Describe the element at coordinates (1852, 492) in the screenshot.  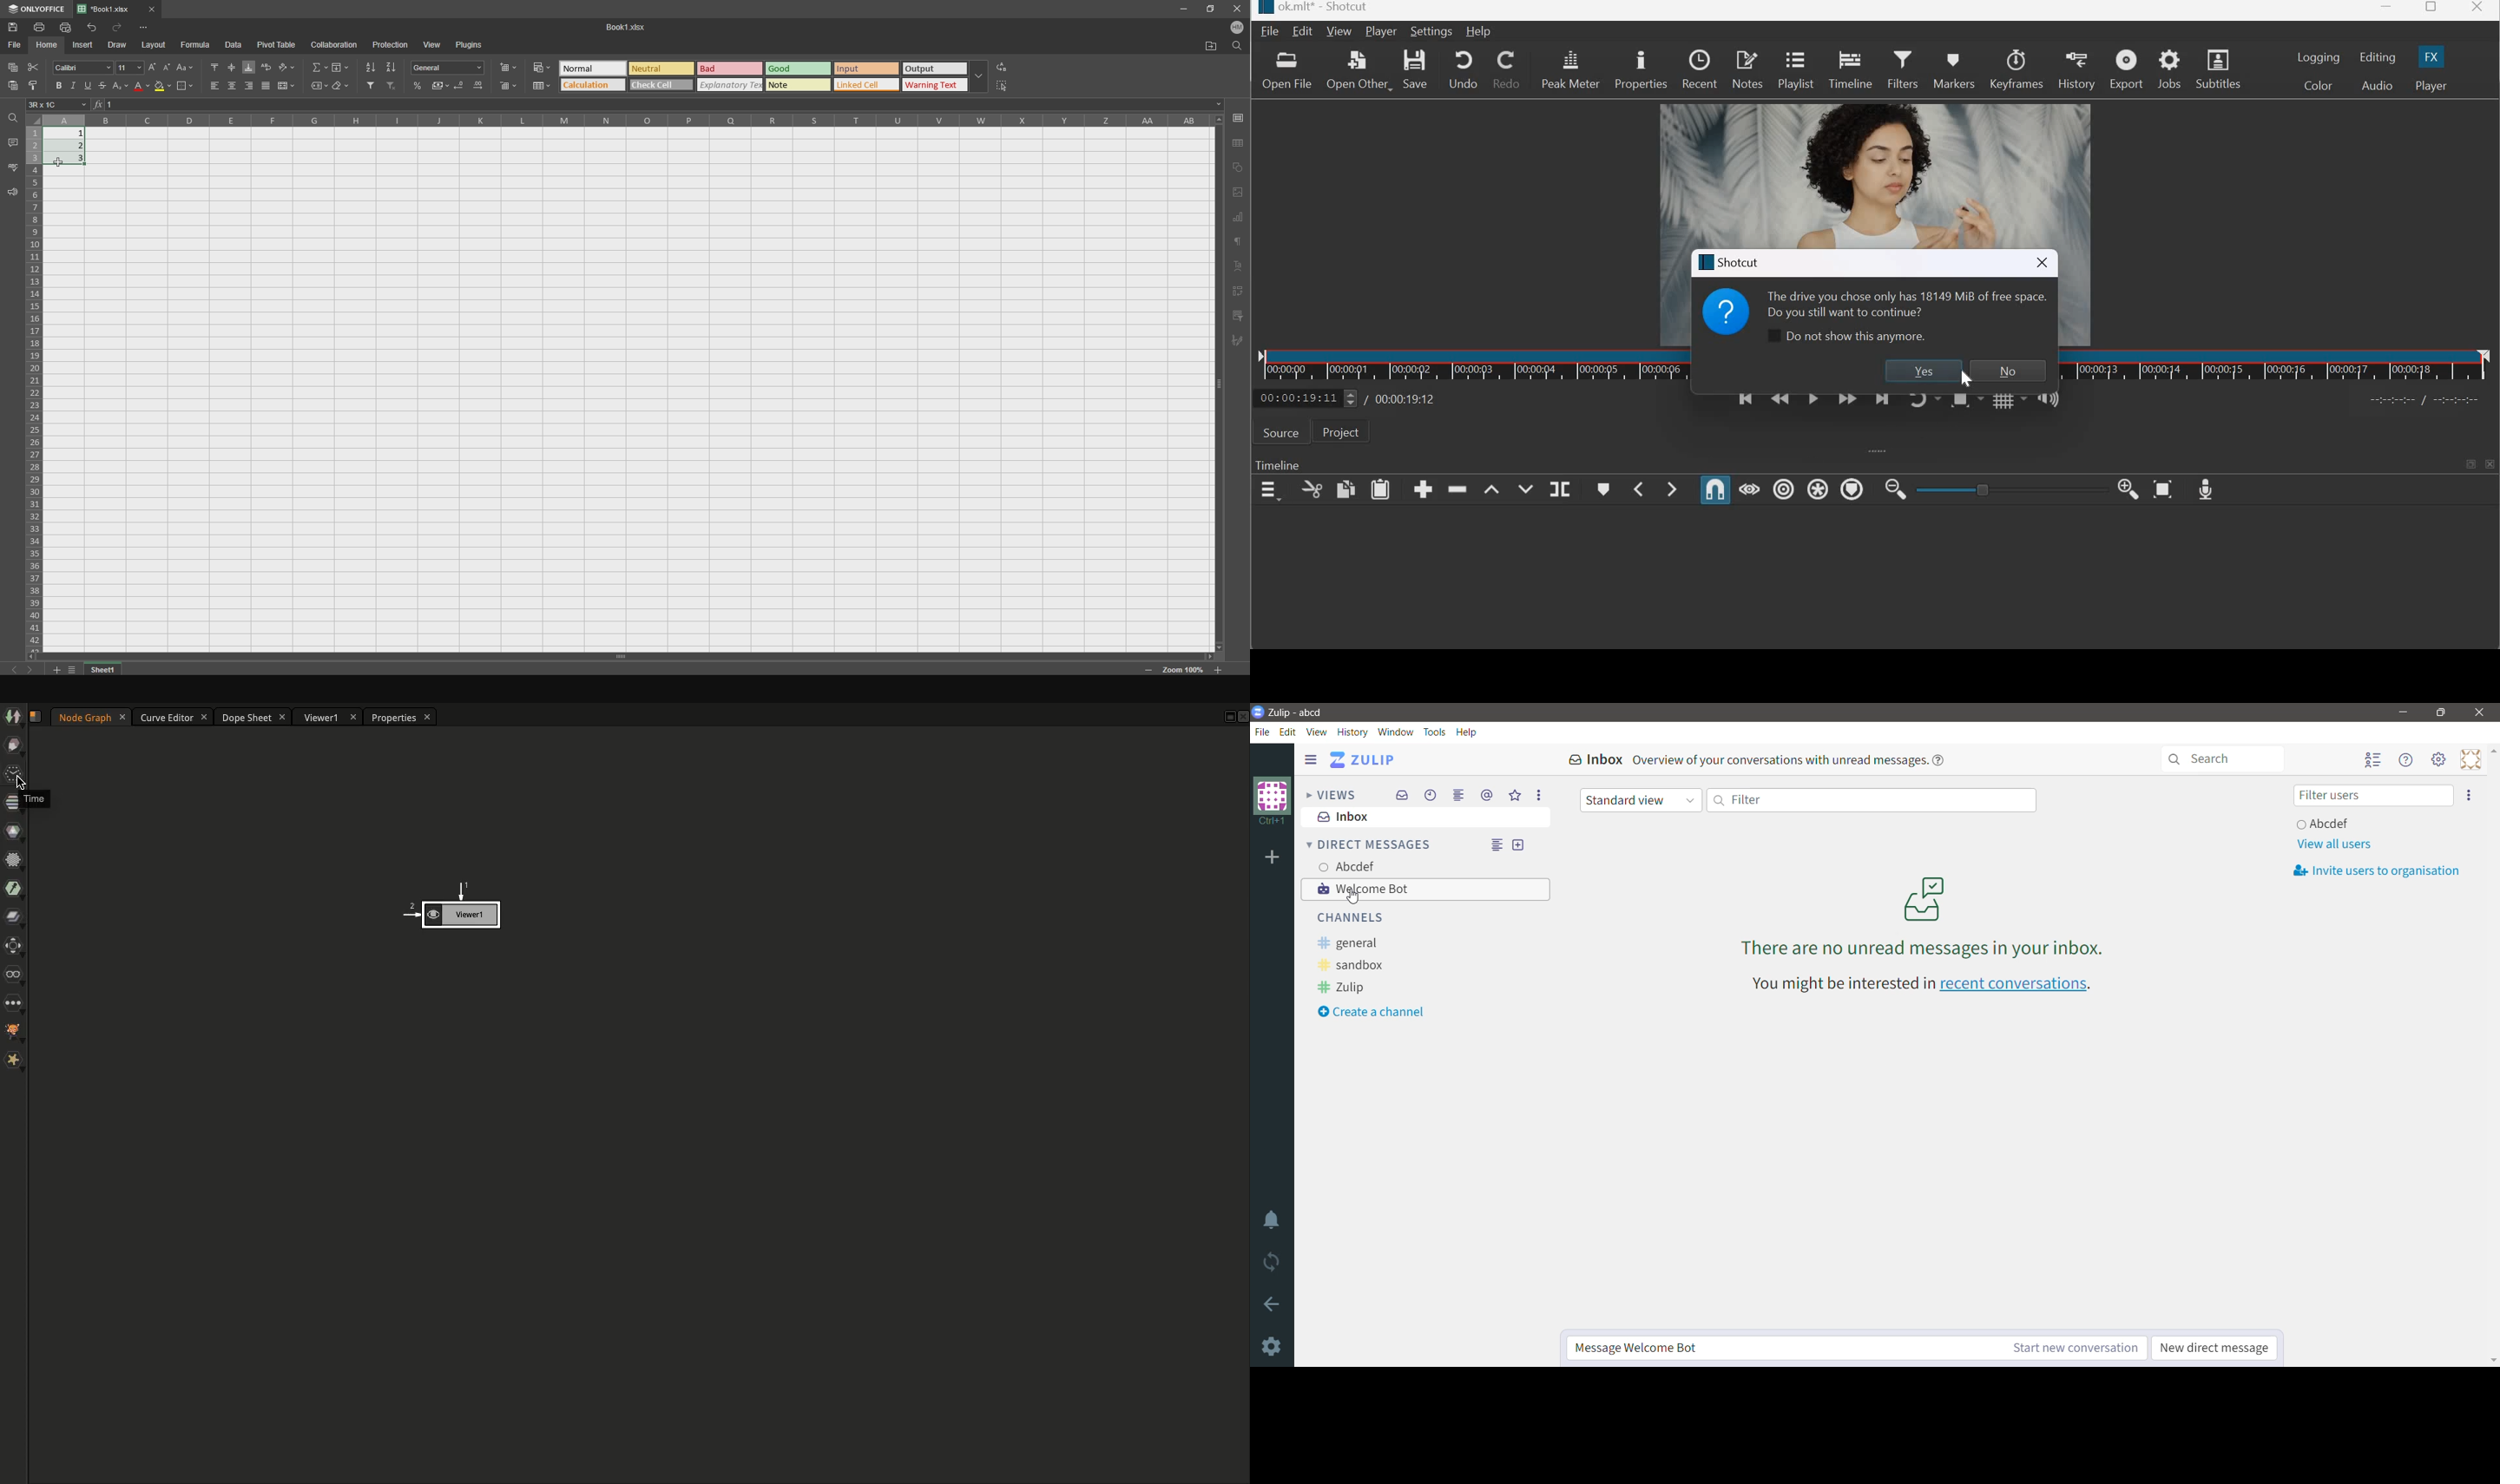
I see `Ripple Markers` at that location.